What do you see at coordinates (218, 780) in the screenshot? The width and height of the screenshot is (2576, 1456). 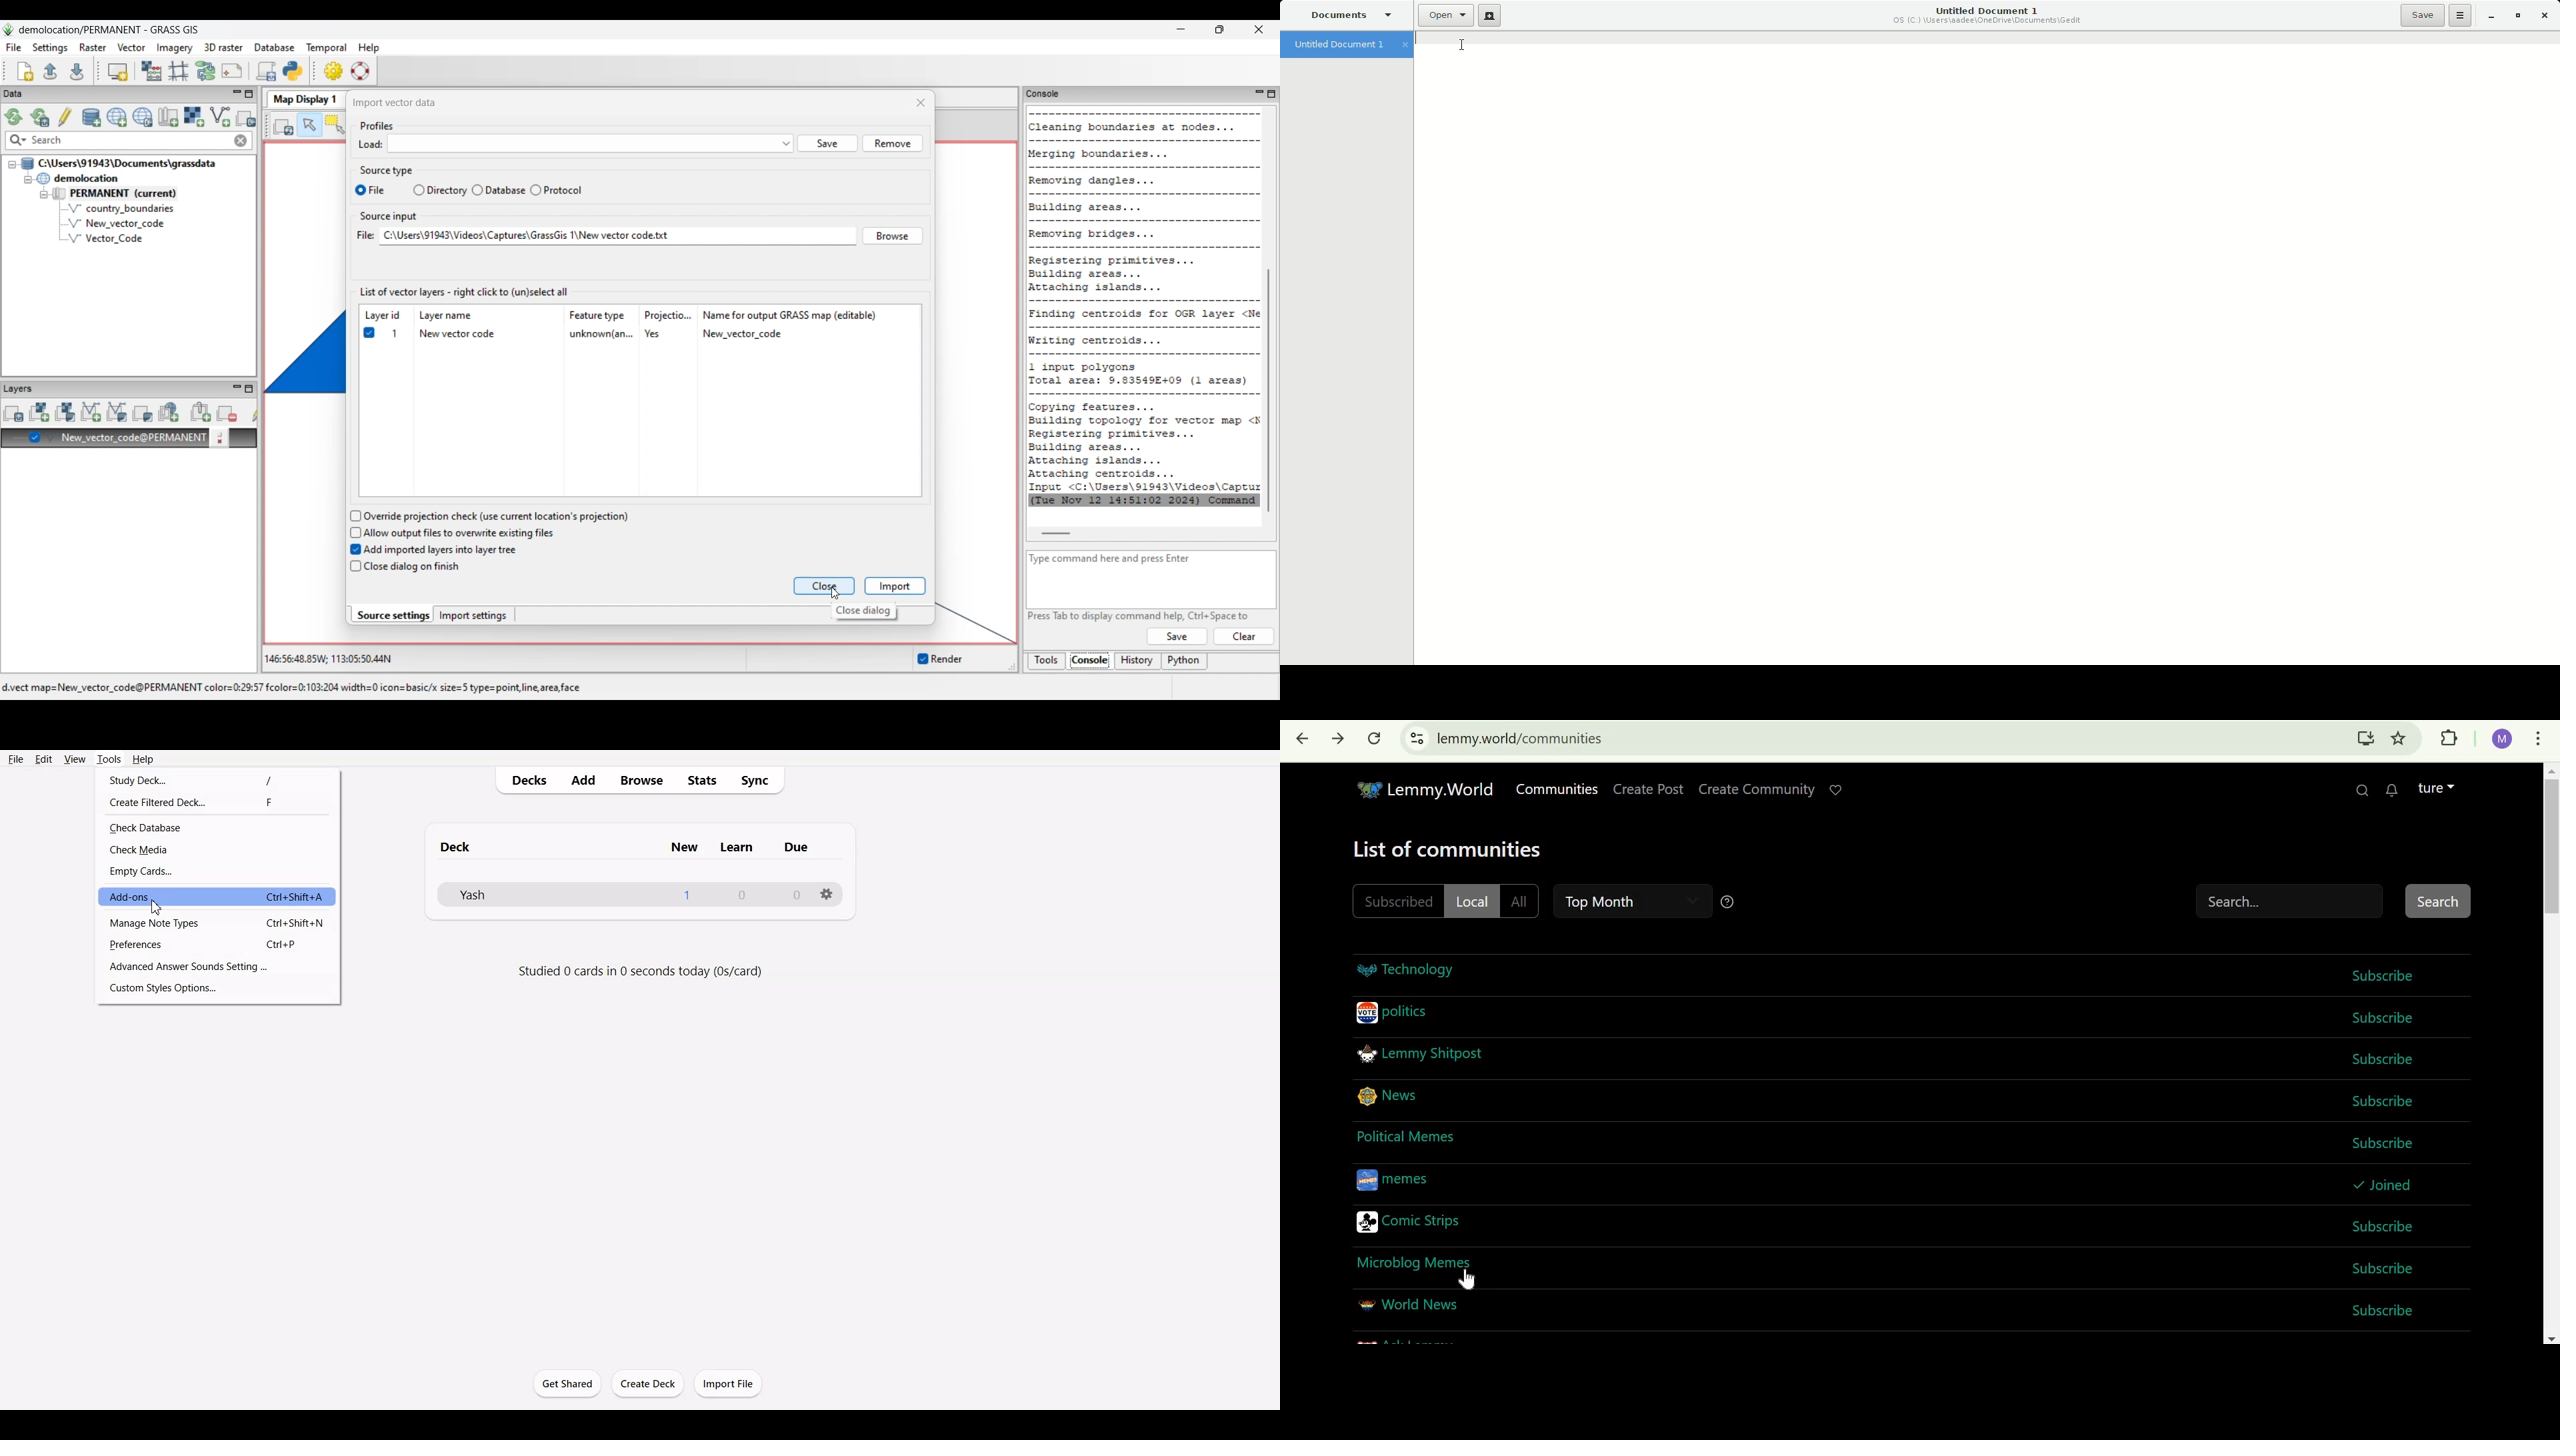 I see `Study Deck` at bounding box center [218, 780].